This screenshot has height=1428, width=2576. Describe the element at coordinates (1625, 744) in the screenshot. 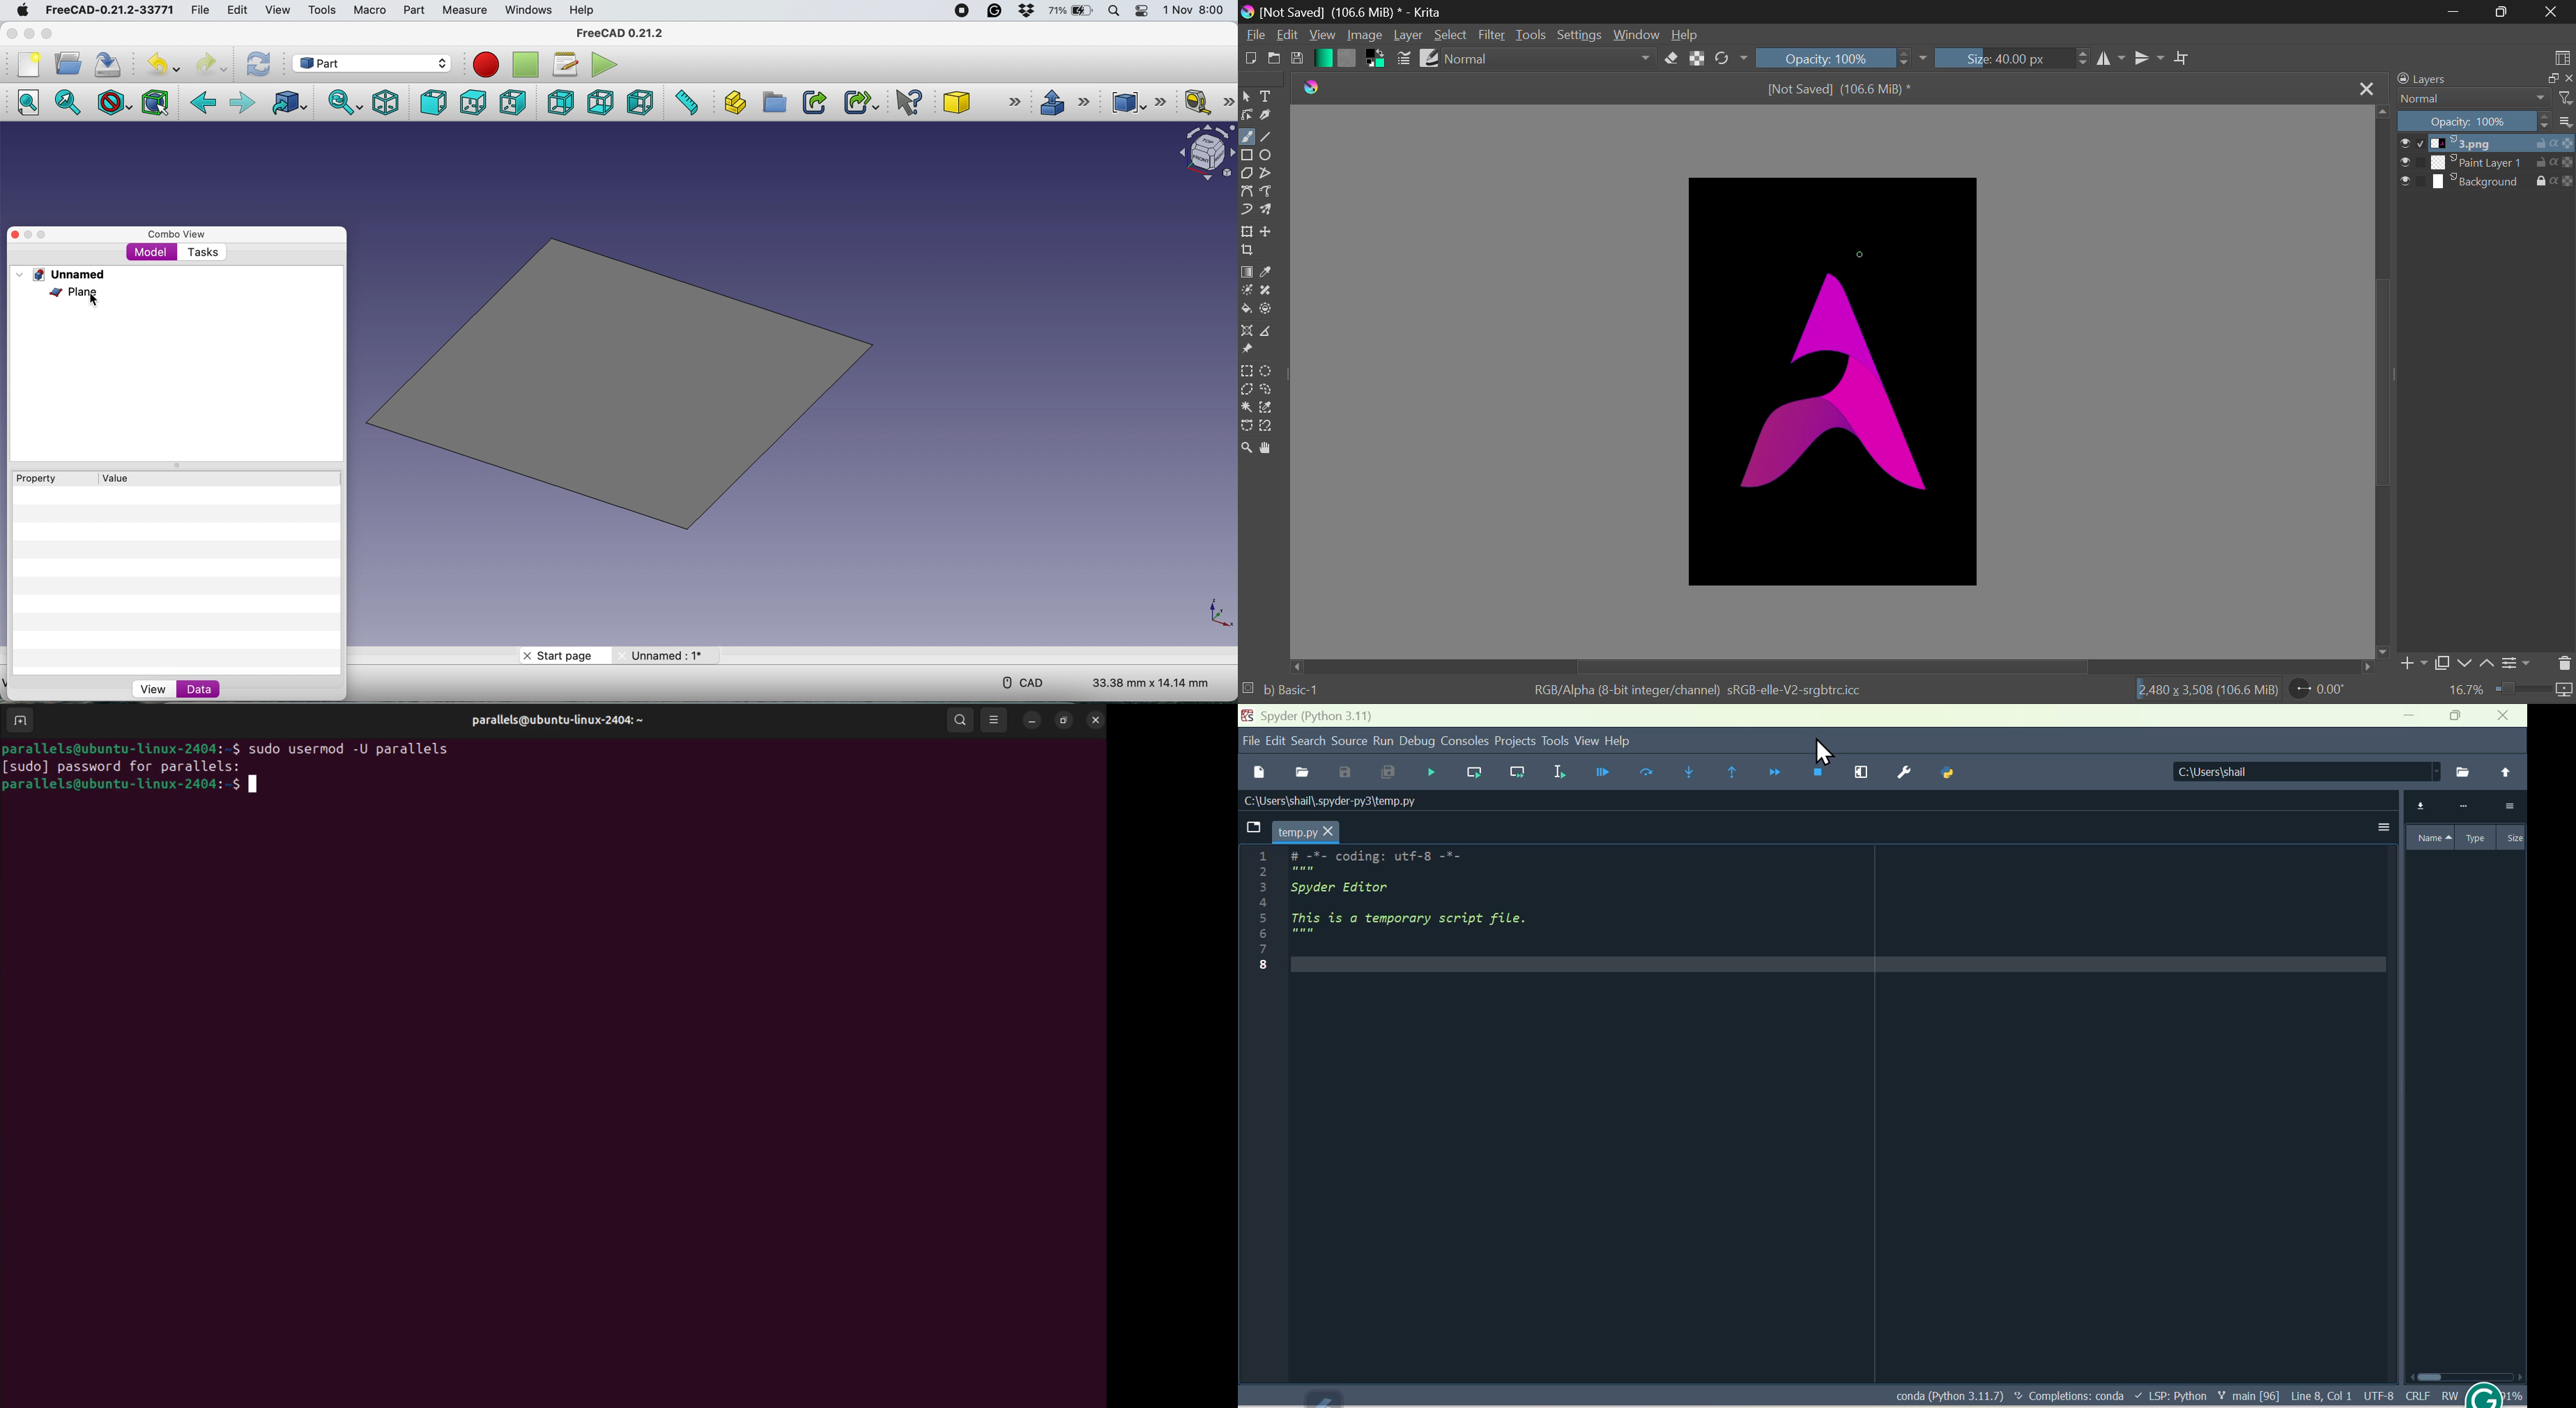

I see `help` at that location.